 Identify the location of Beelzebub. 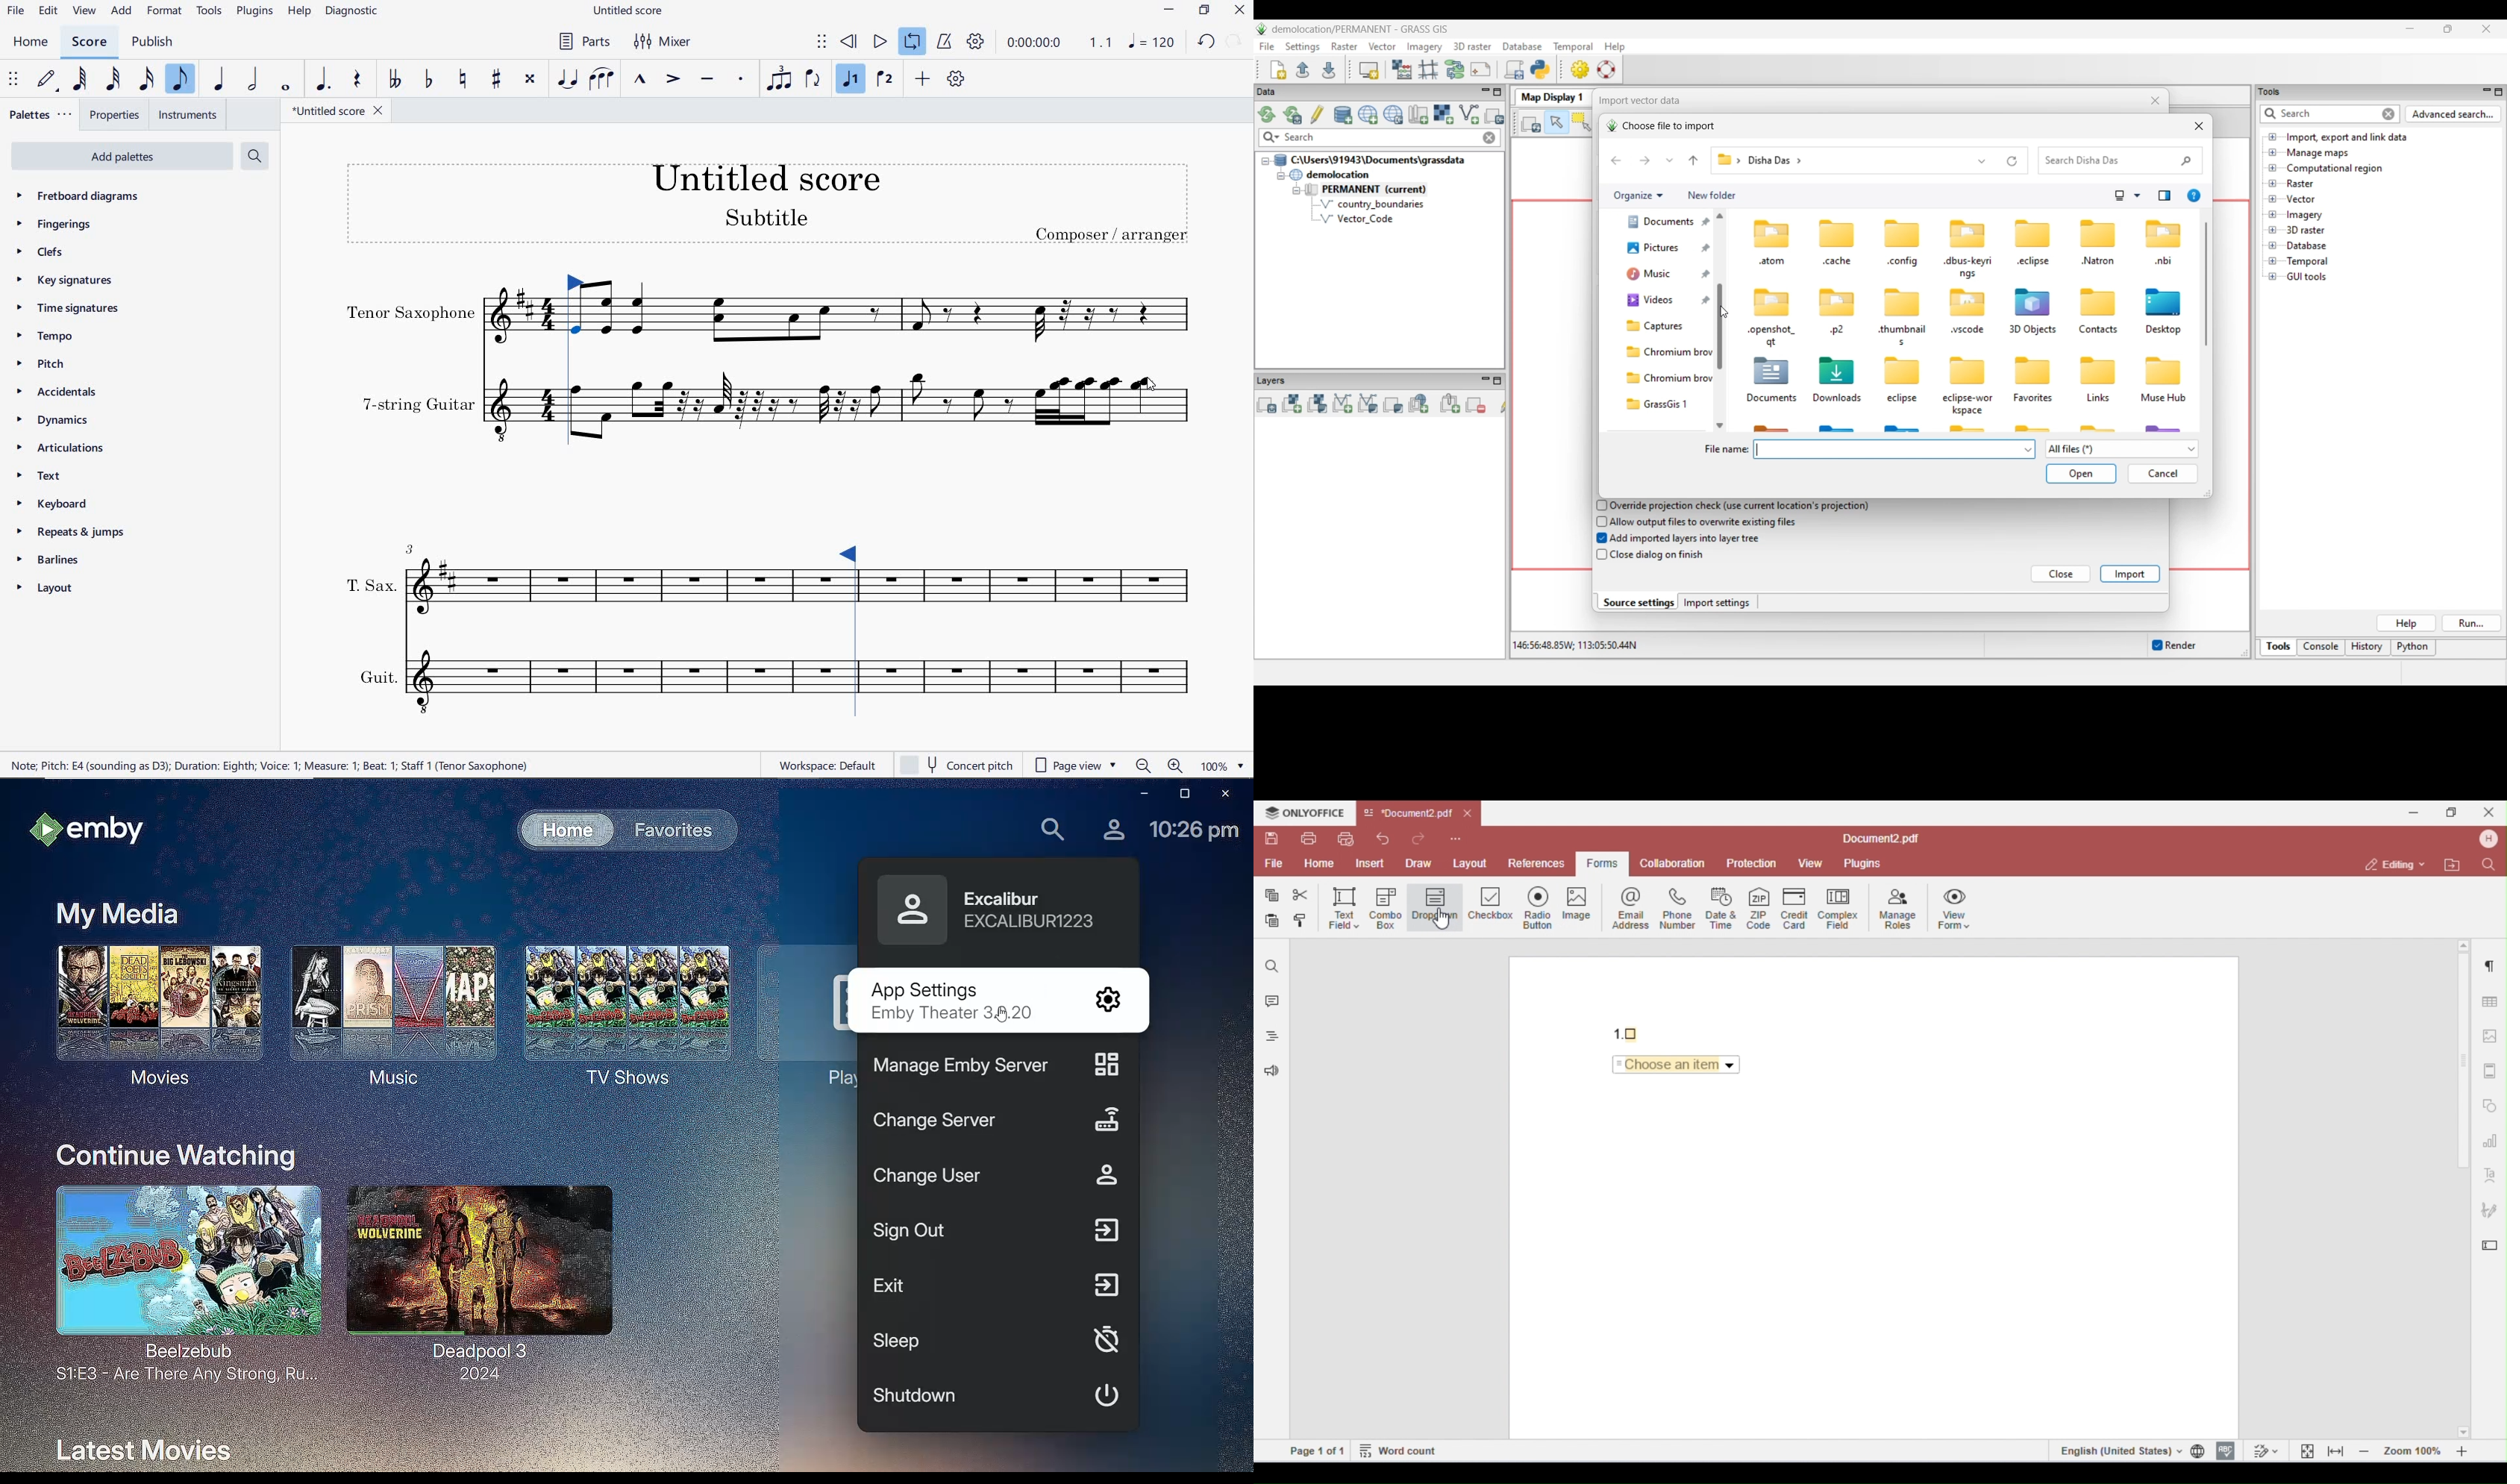
(180, 1286).